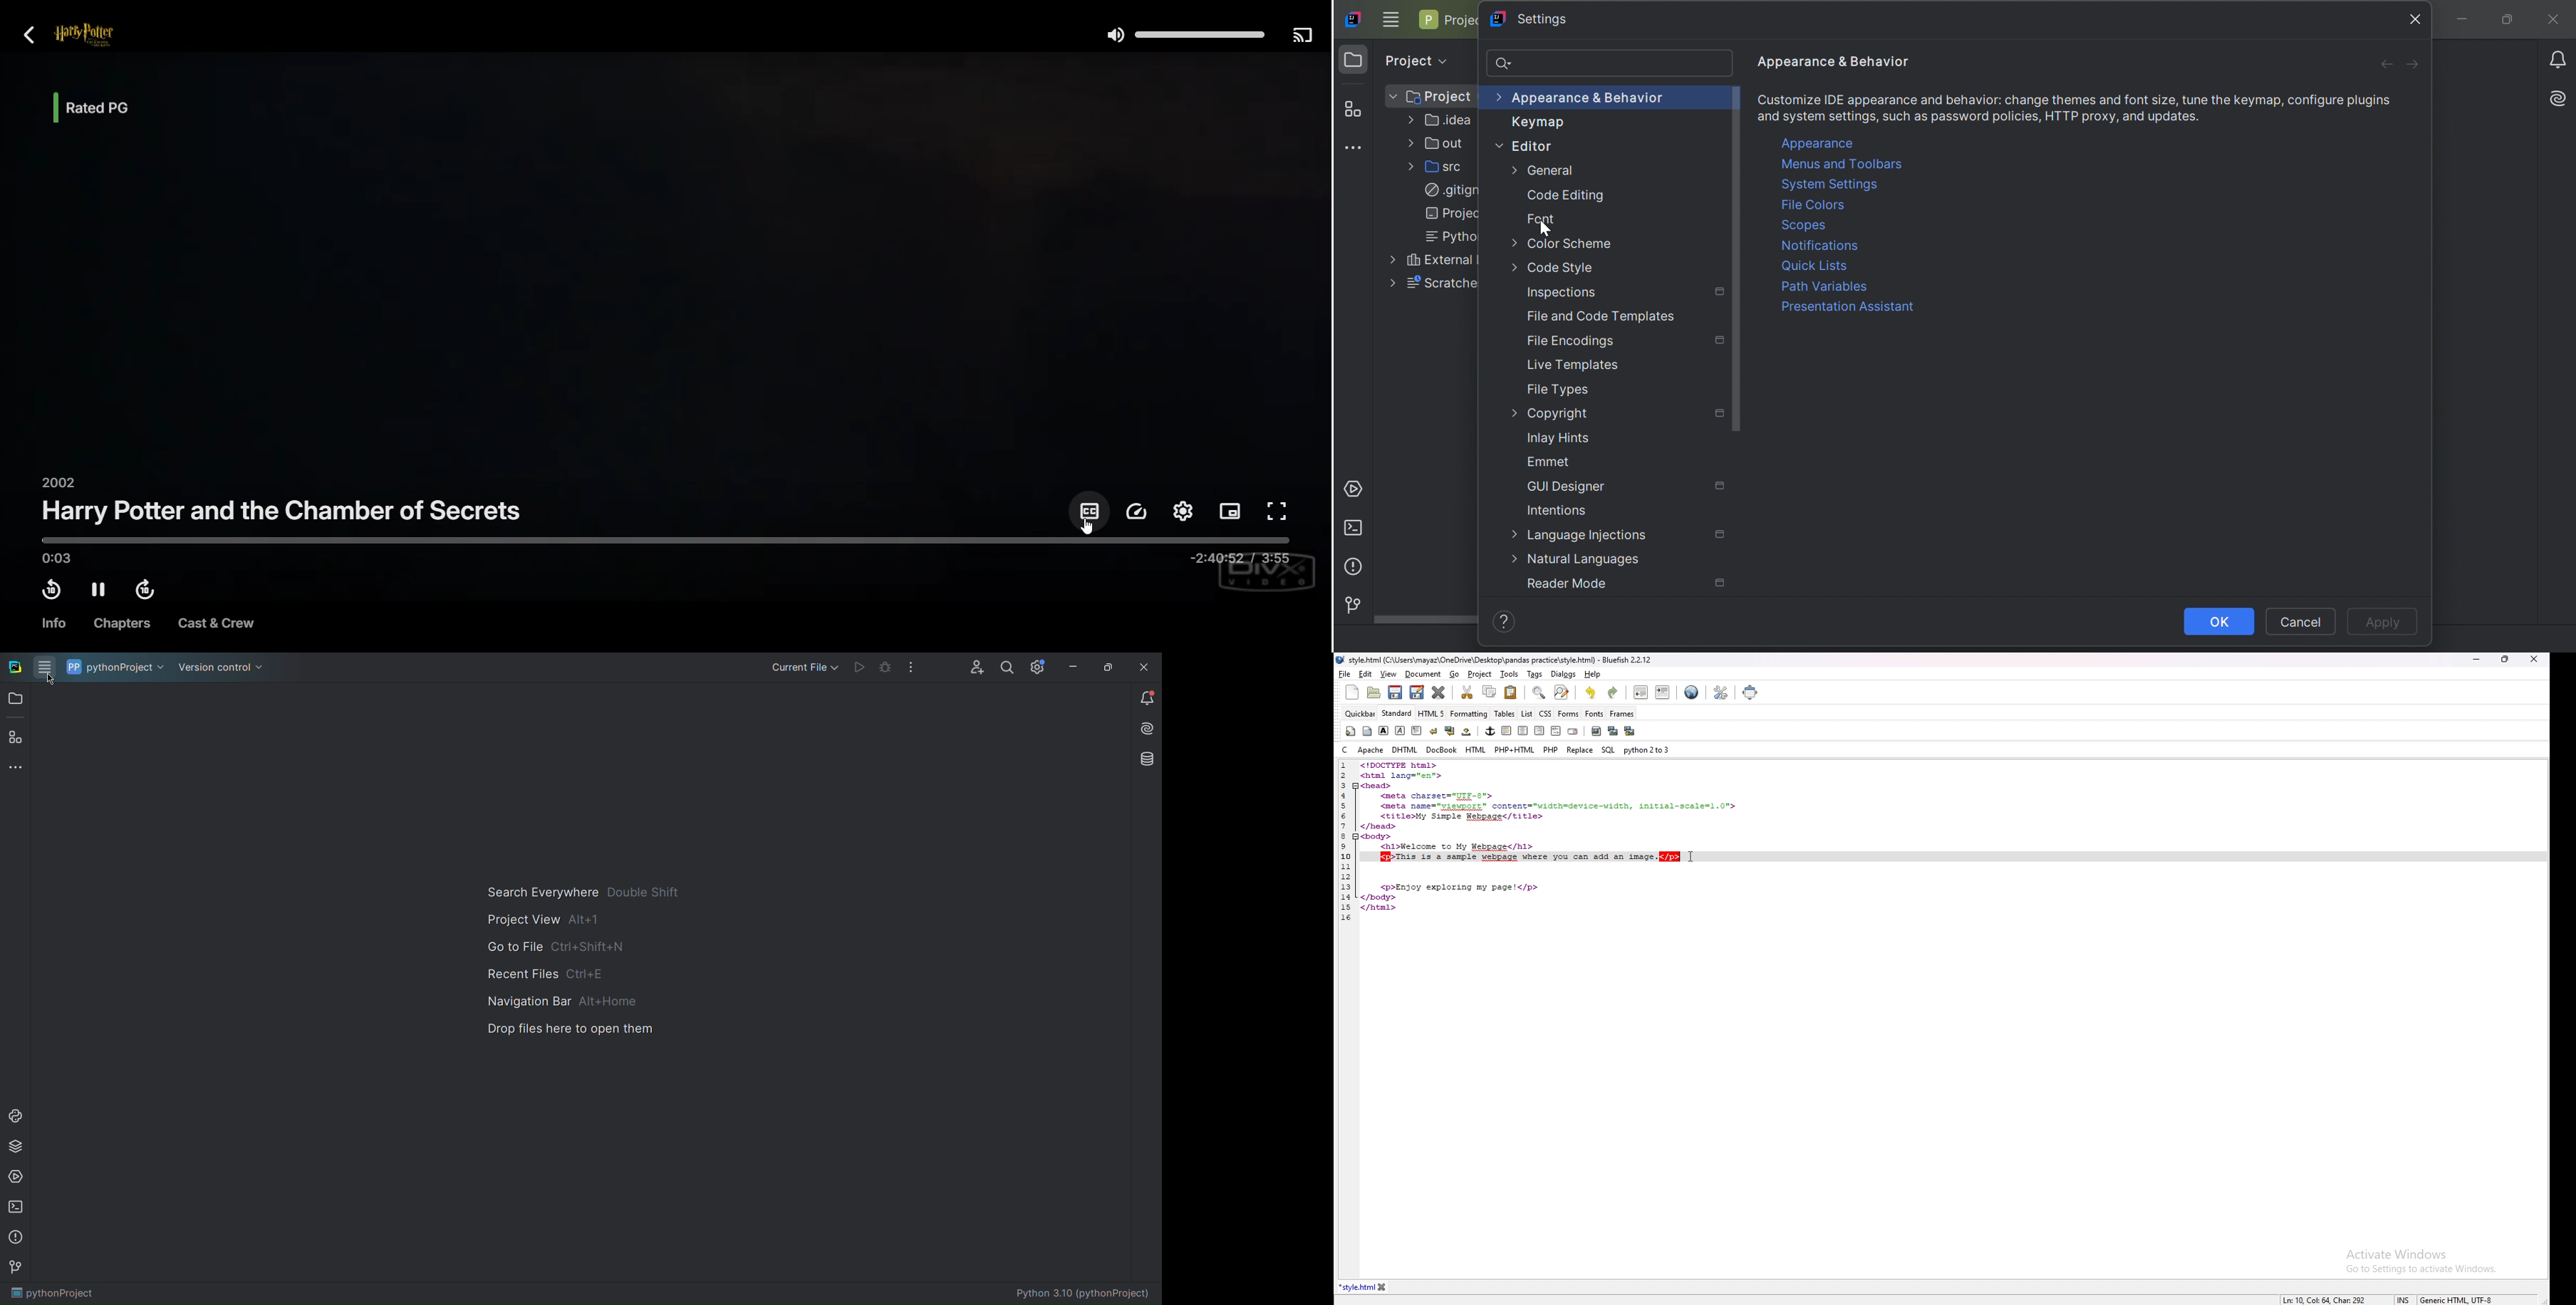  What do you see at coordinates (1693, 692) in the screenshot?
I see `web preview` at bounding box center [1693, 692].